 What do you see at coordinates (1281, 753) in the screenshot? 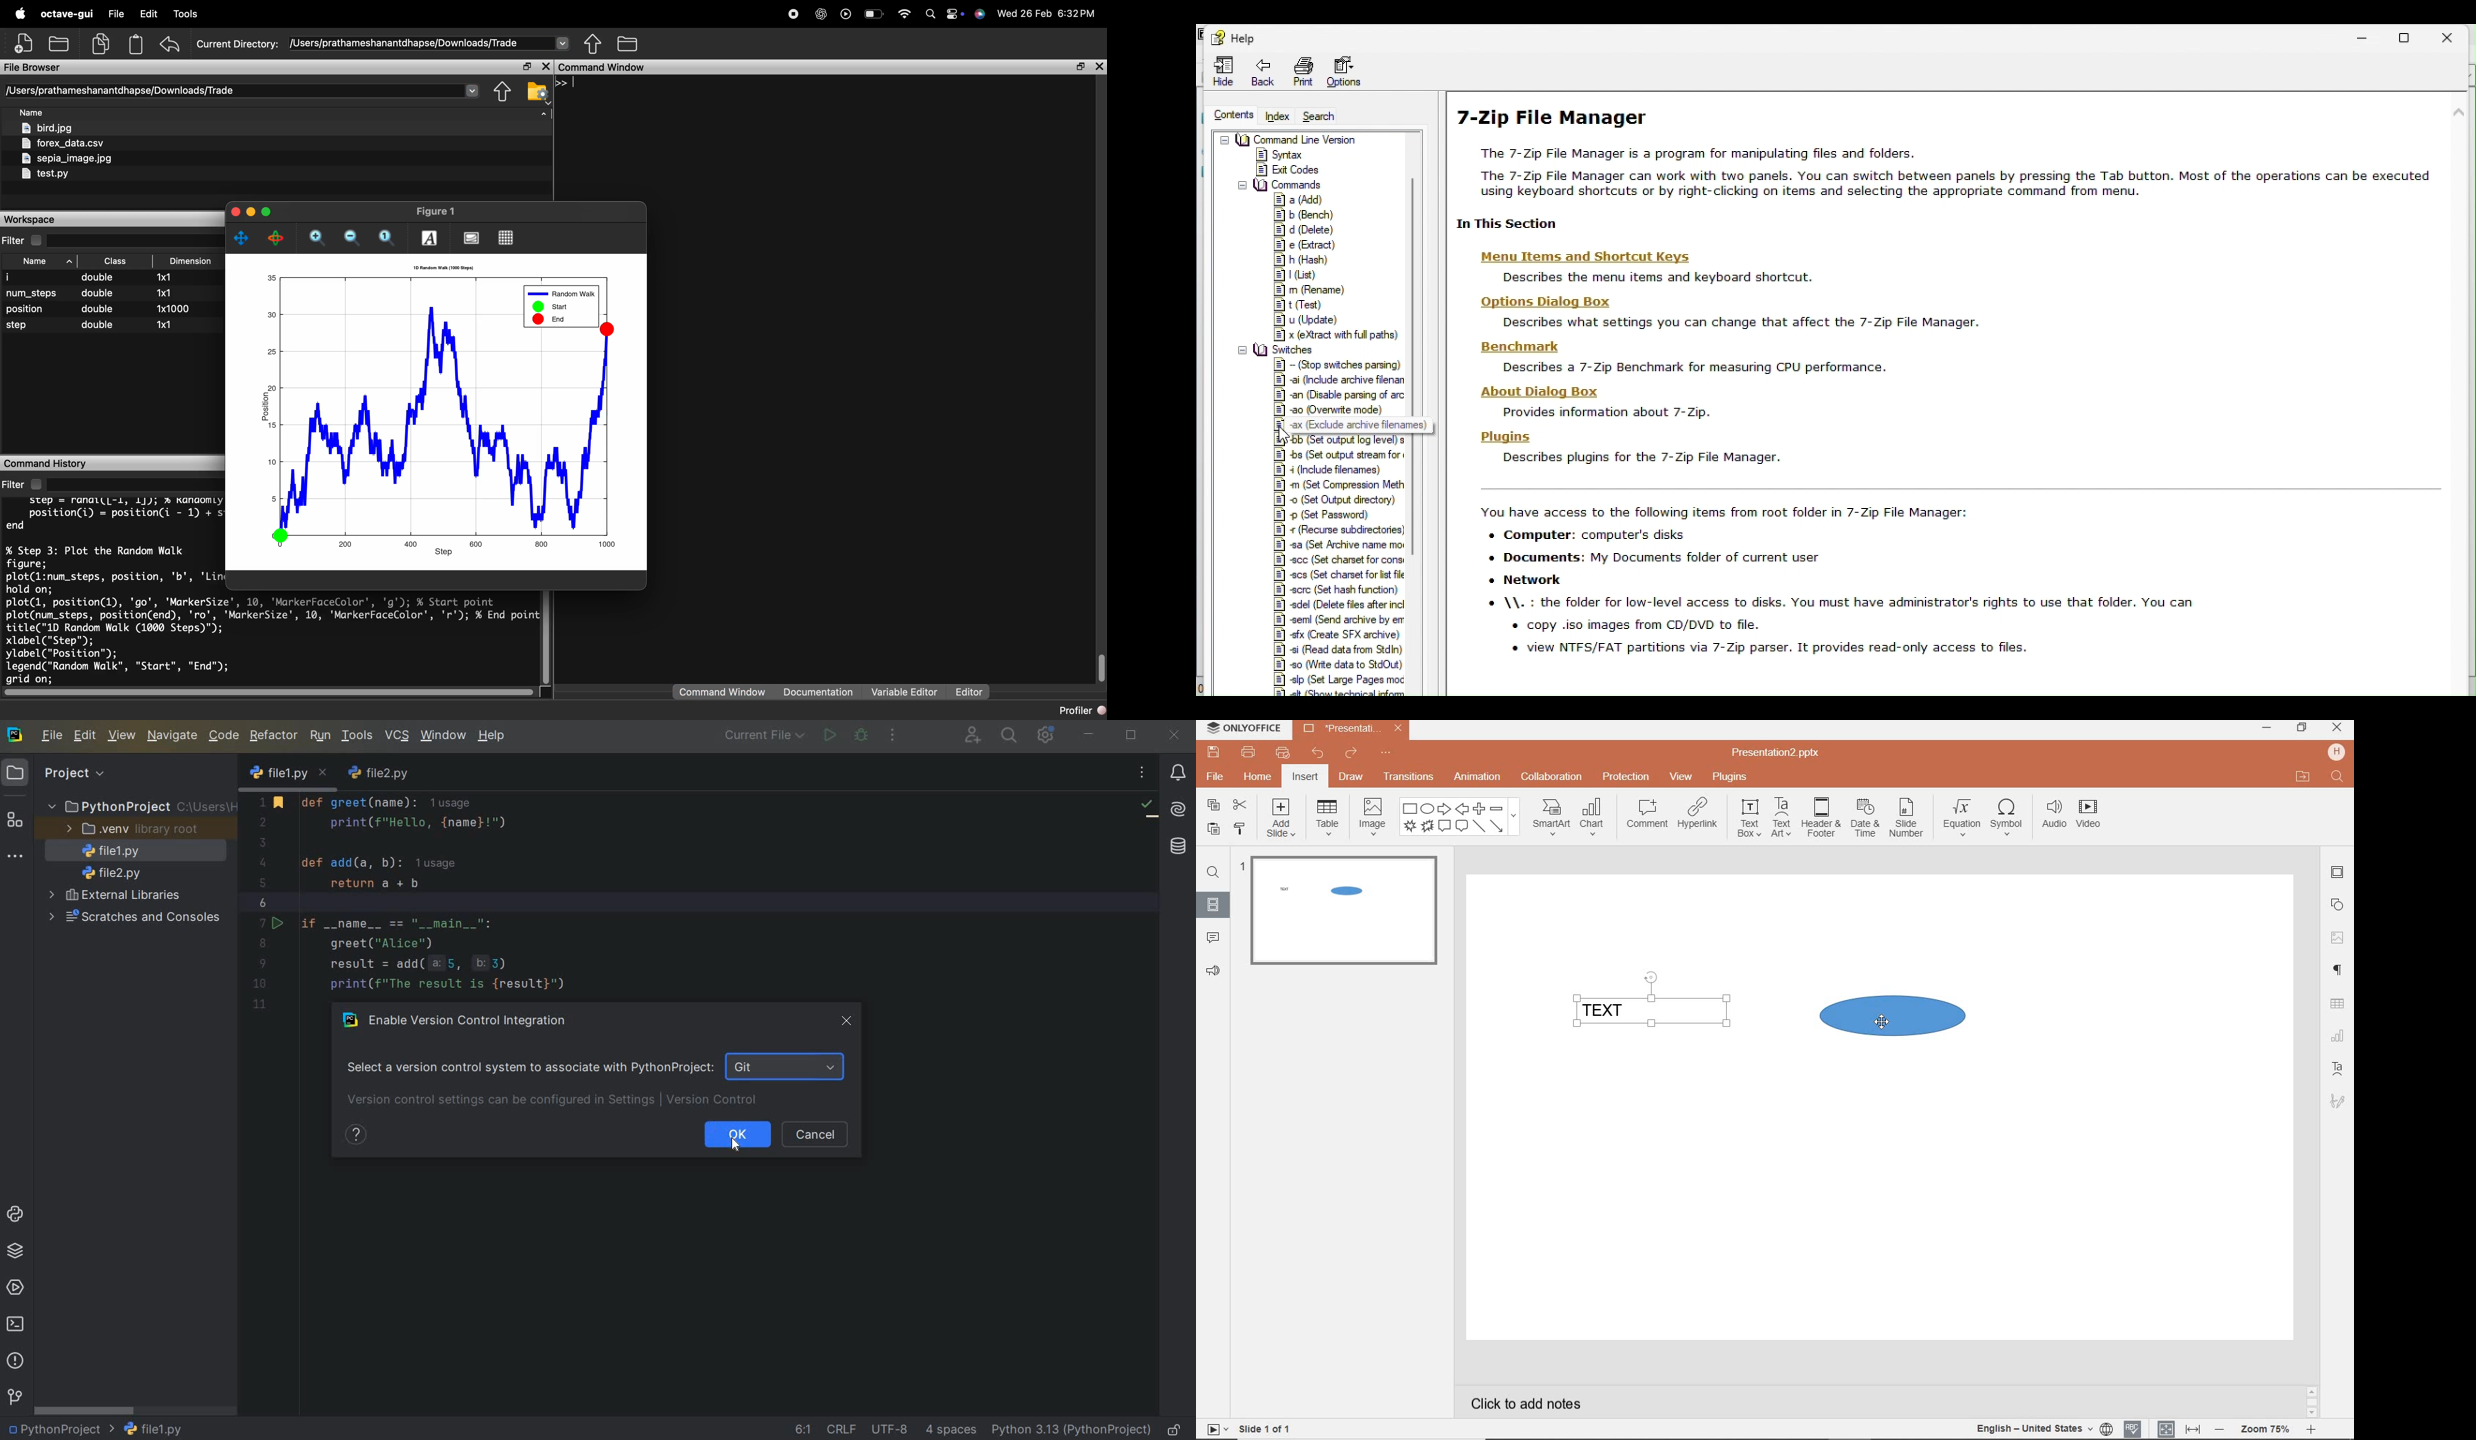
I see `customize quick print` at bounding box center [1281, 753].